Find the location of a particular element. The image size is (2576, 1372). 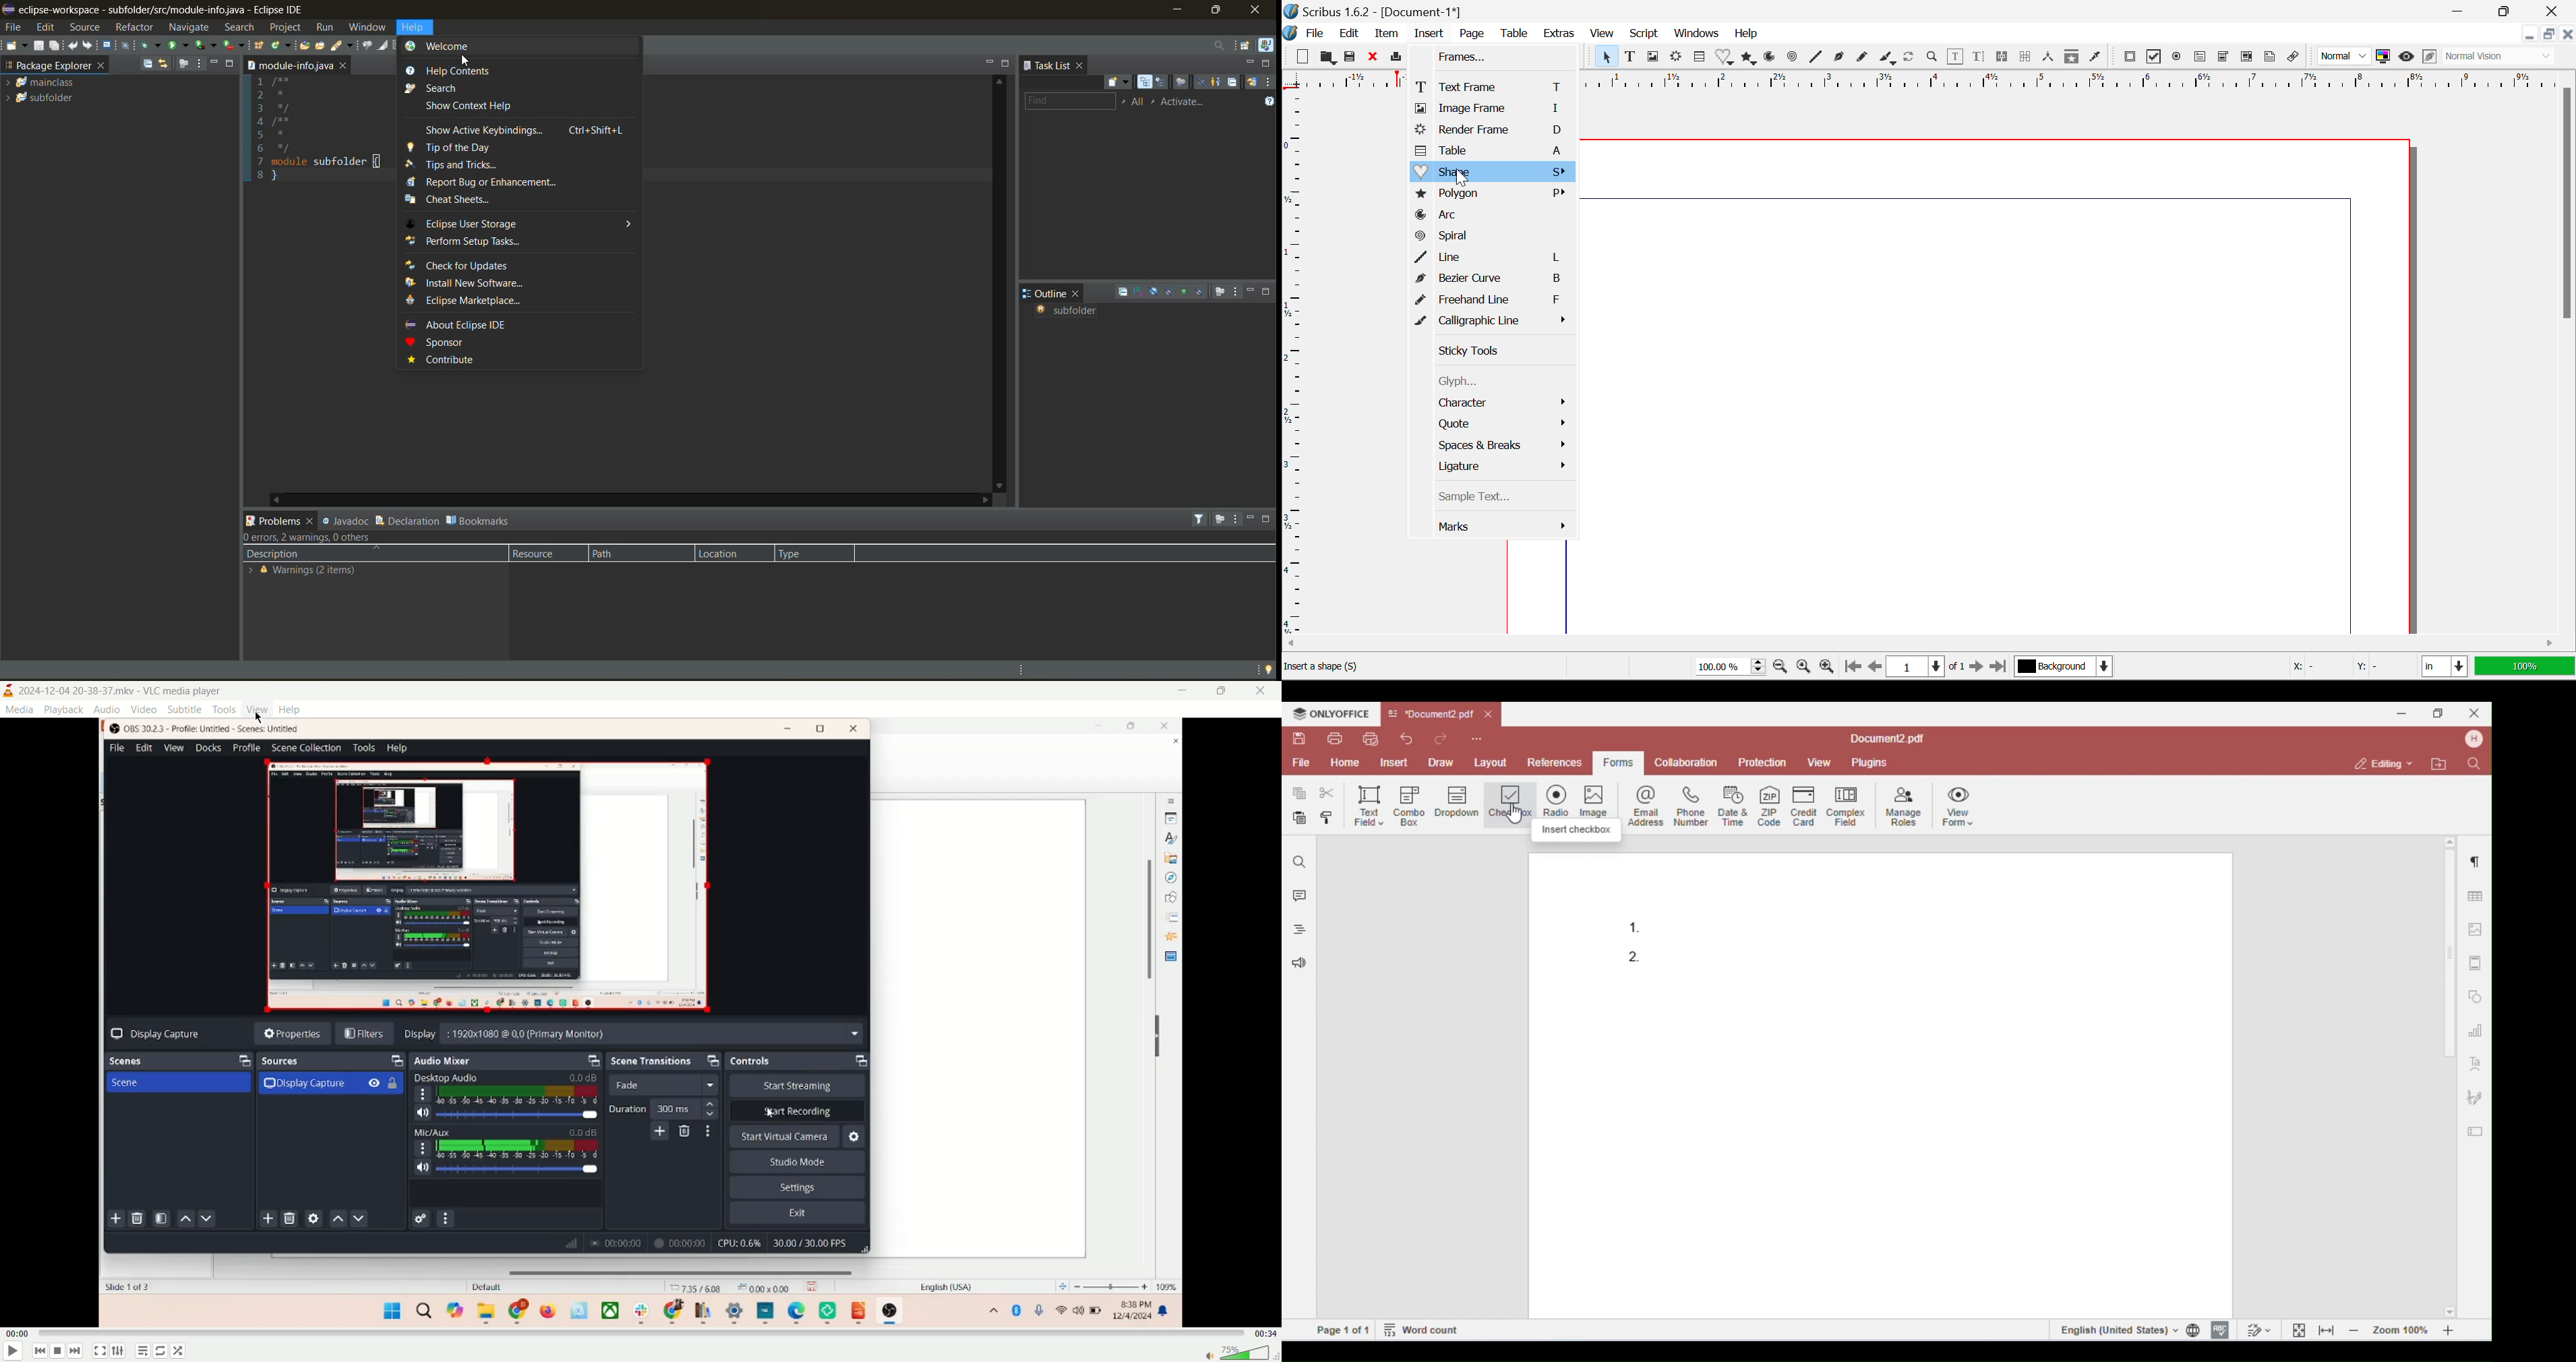

Measurements is located at coordinates (2049, 57).